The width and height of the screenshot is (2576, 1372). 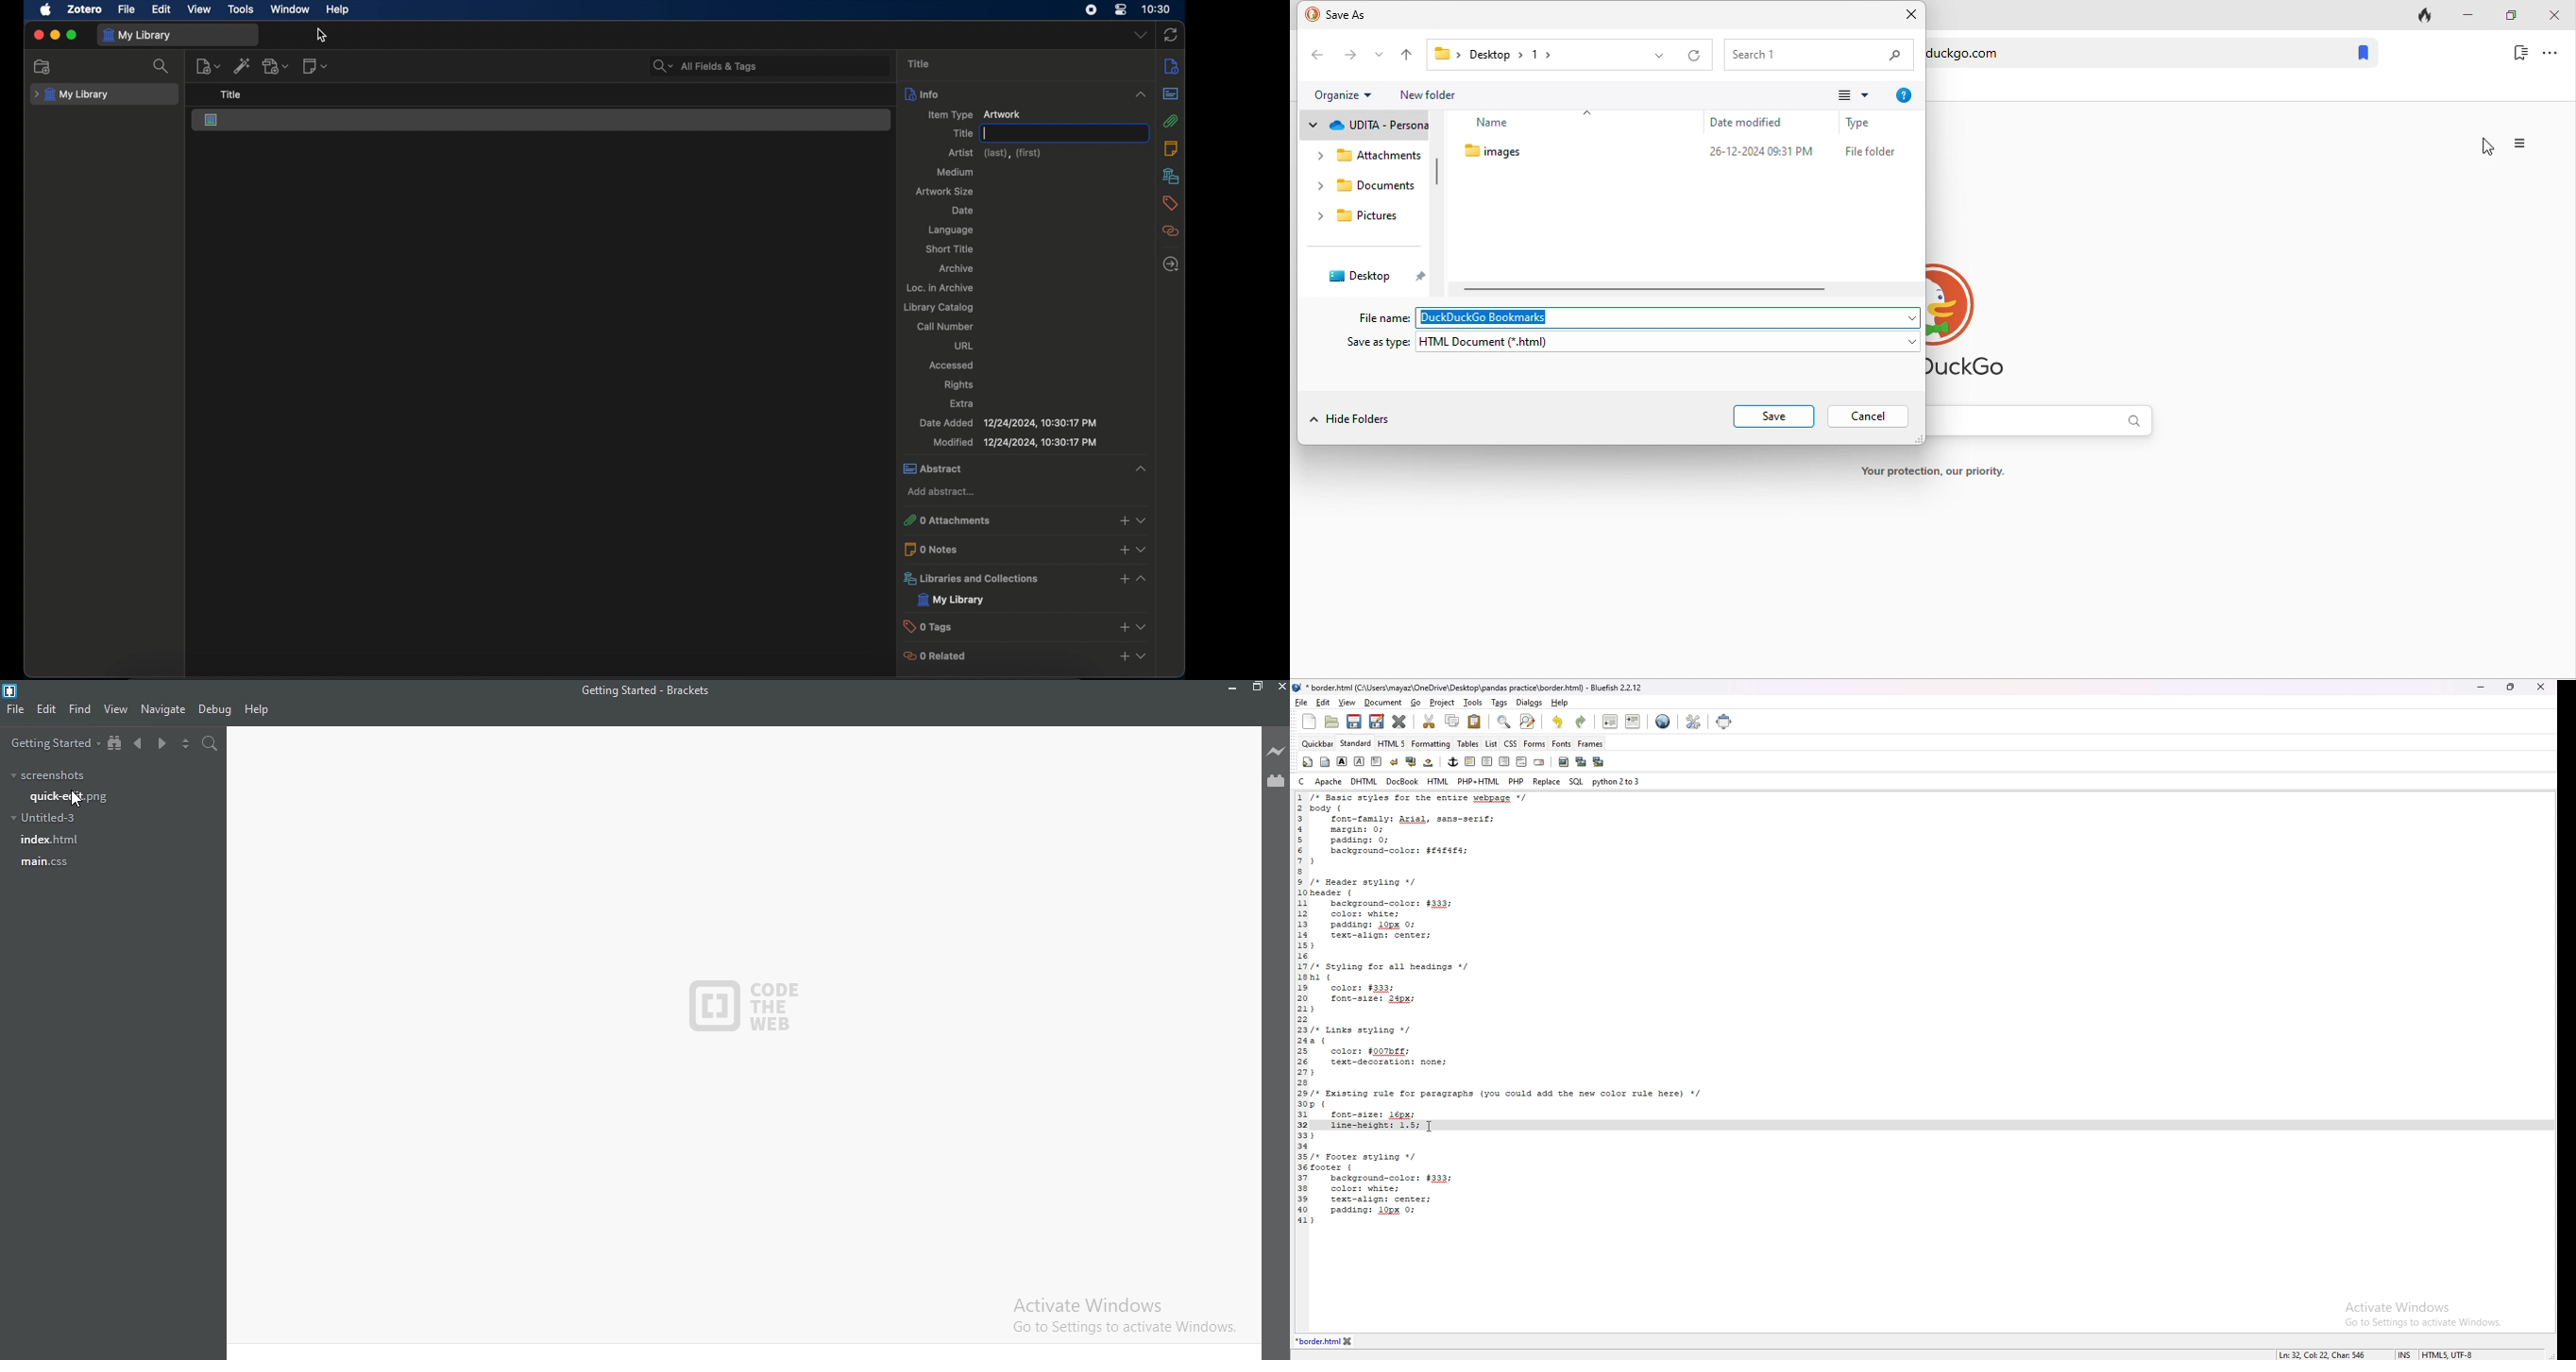 What do you see at coordinates (1008, 422) in the screenshot?
I see `date added` at bounding box center [1008, 422].